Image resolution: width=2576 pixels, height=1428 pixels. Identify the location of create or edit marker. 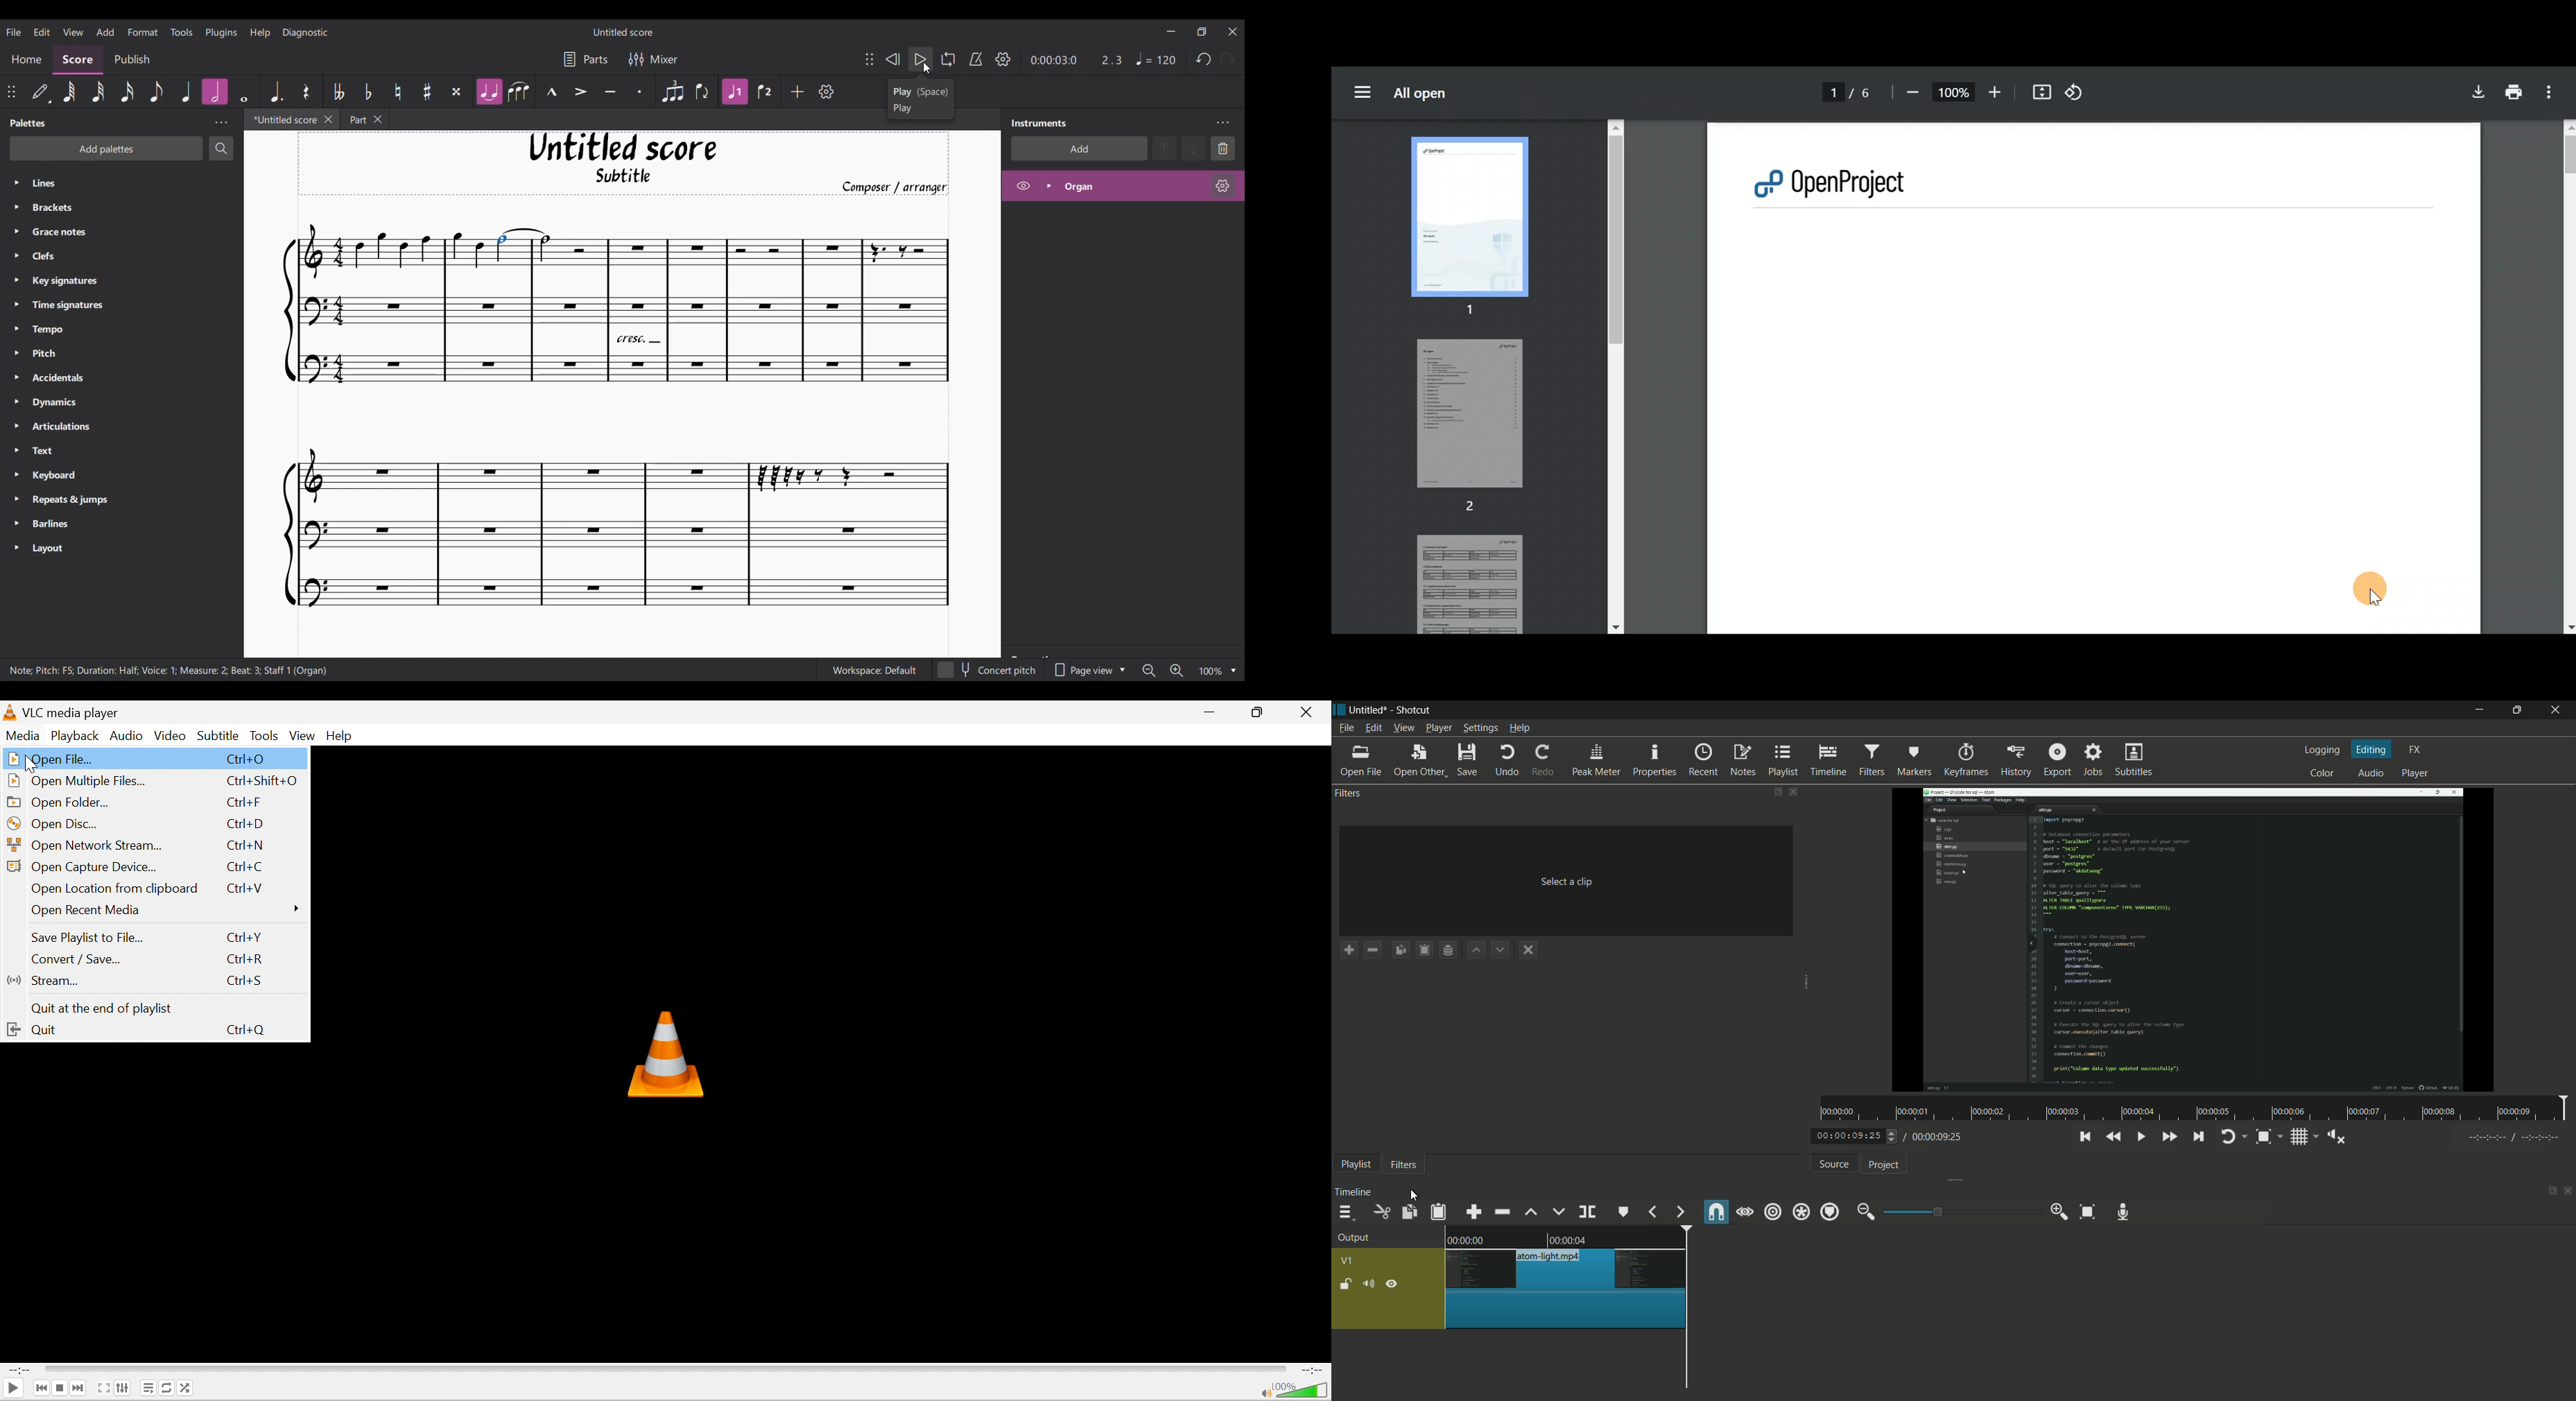
(1624, 1213).